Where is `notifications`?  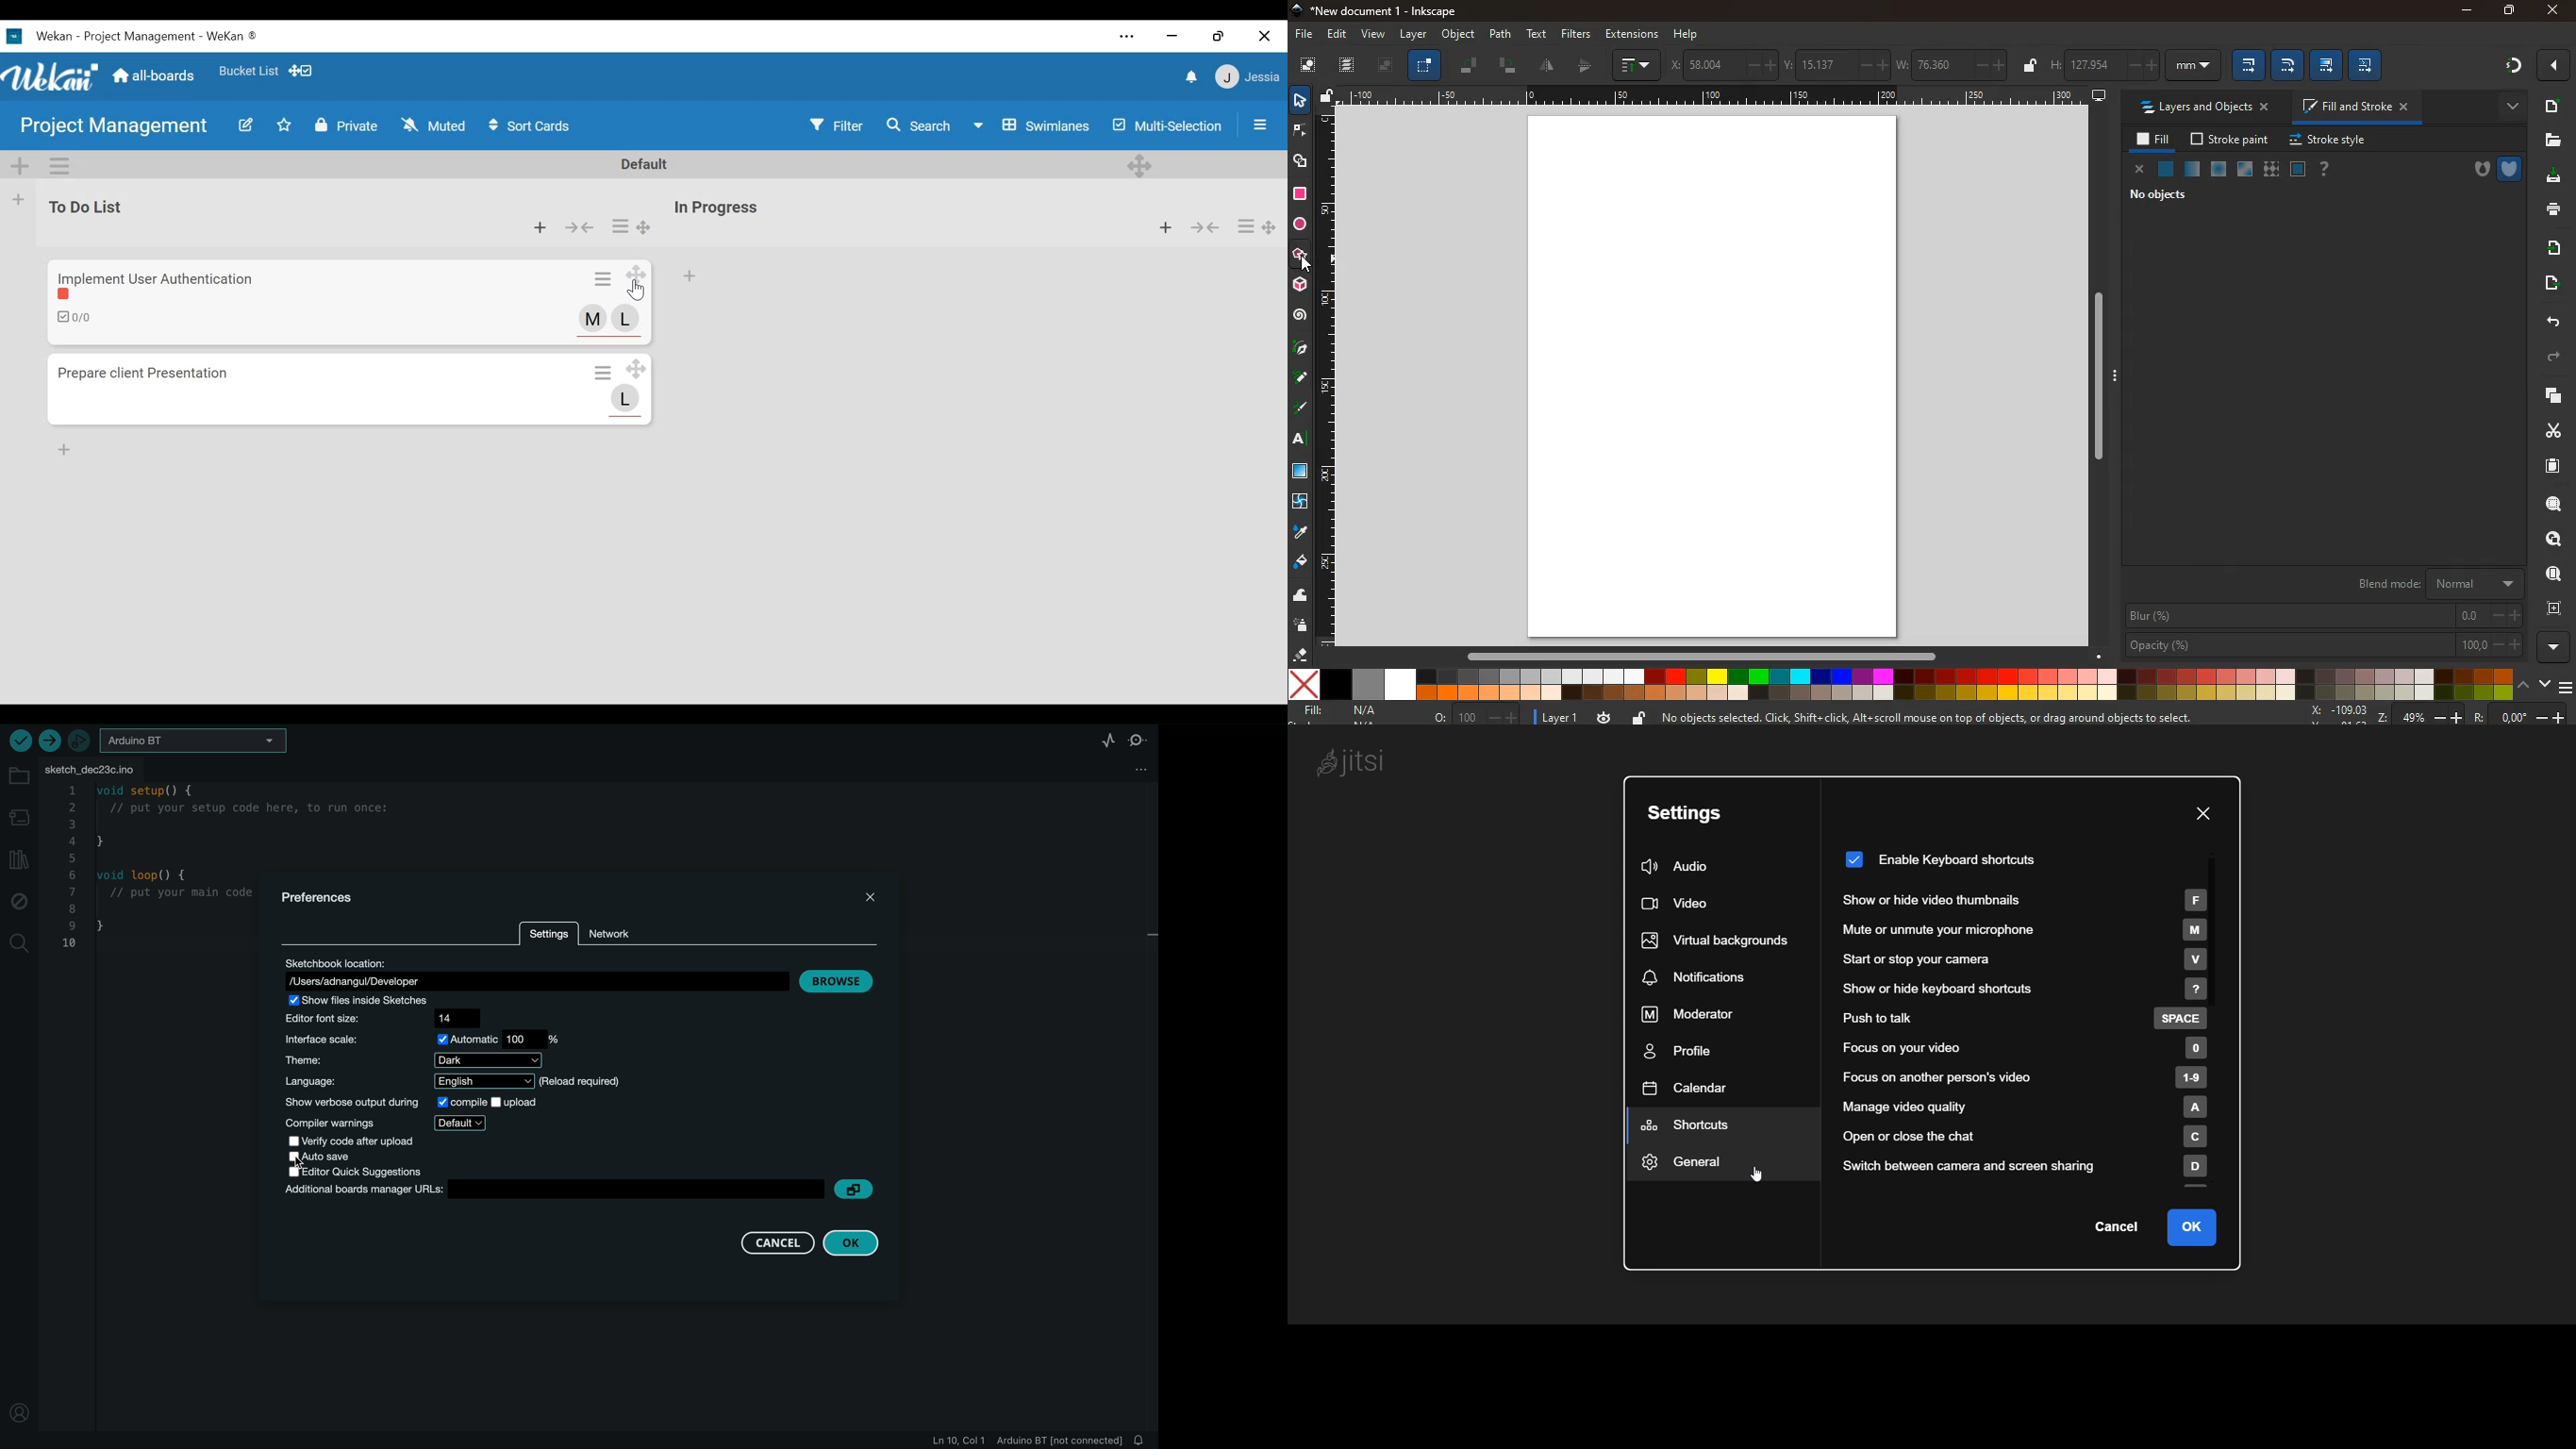 notifications is located at coordinates (1188, 78).